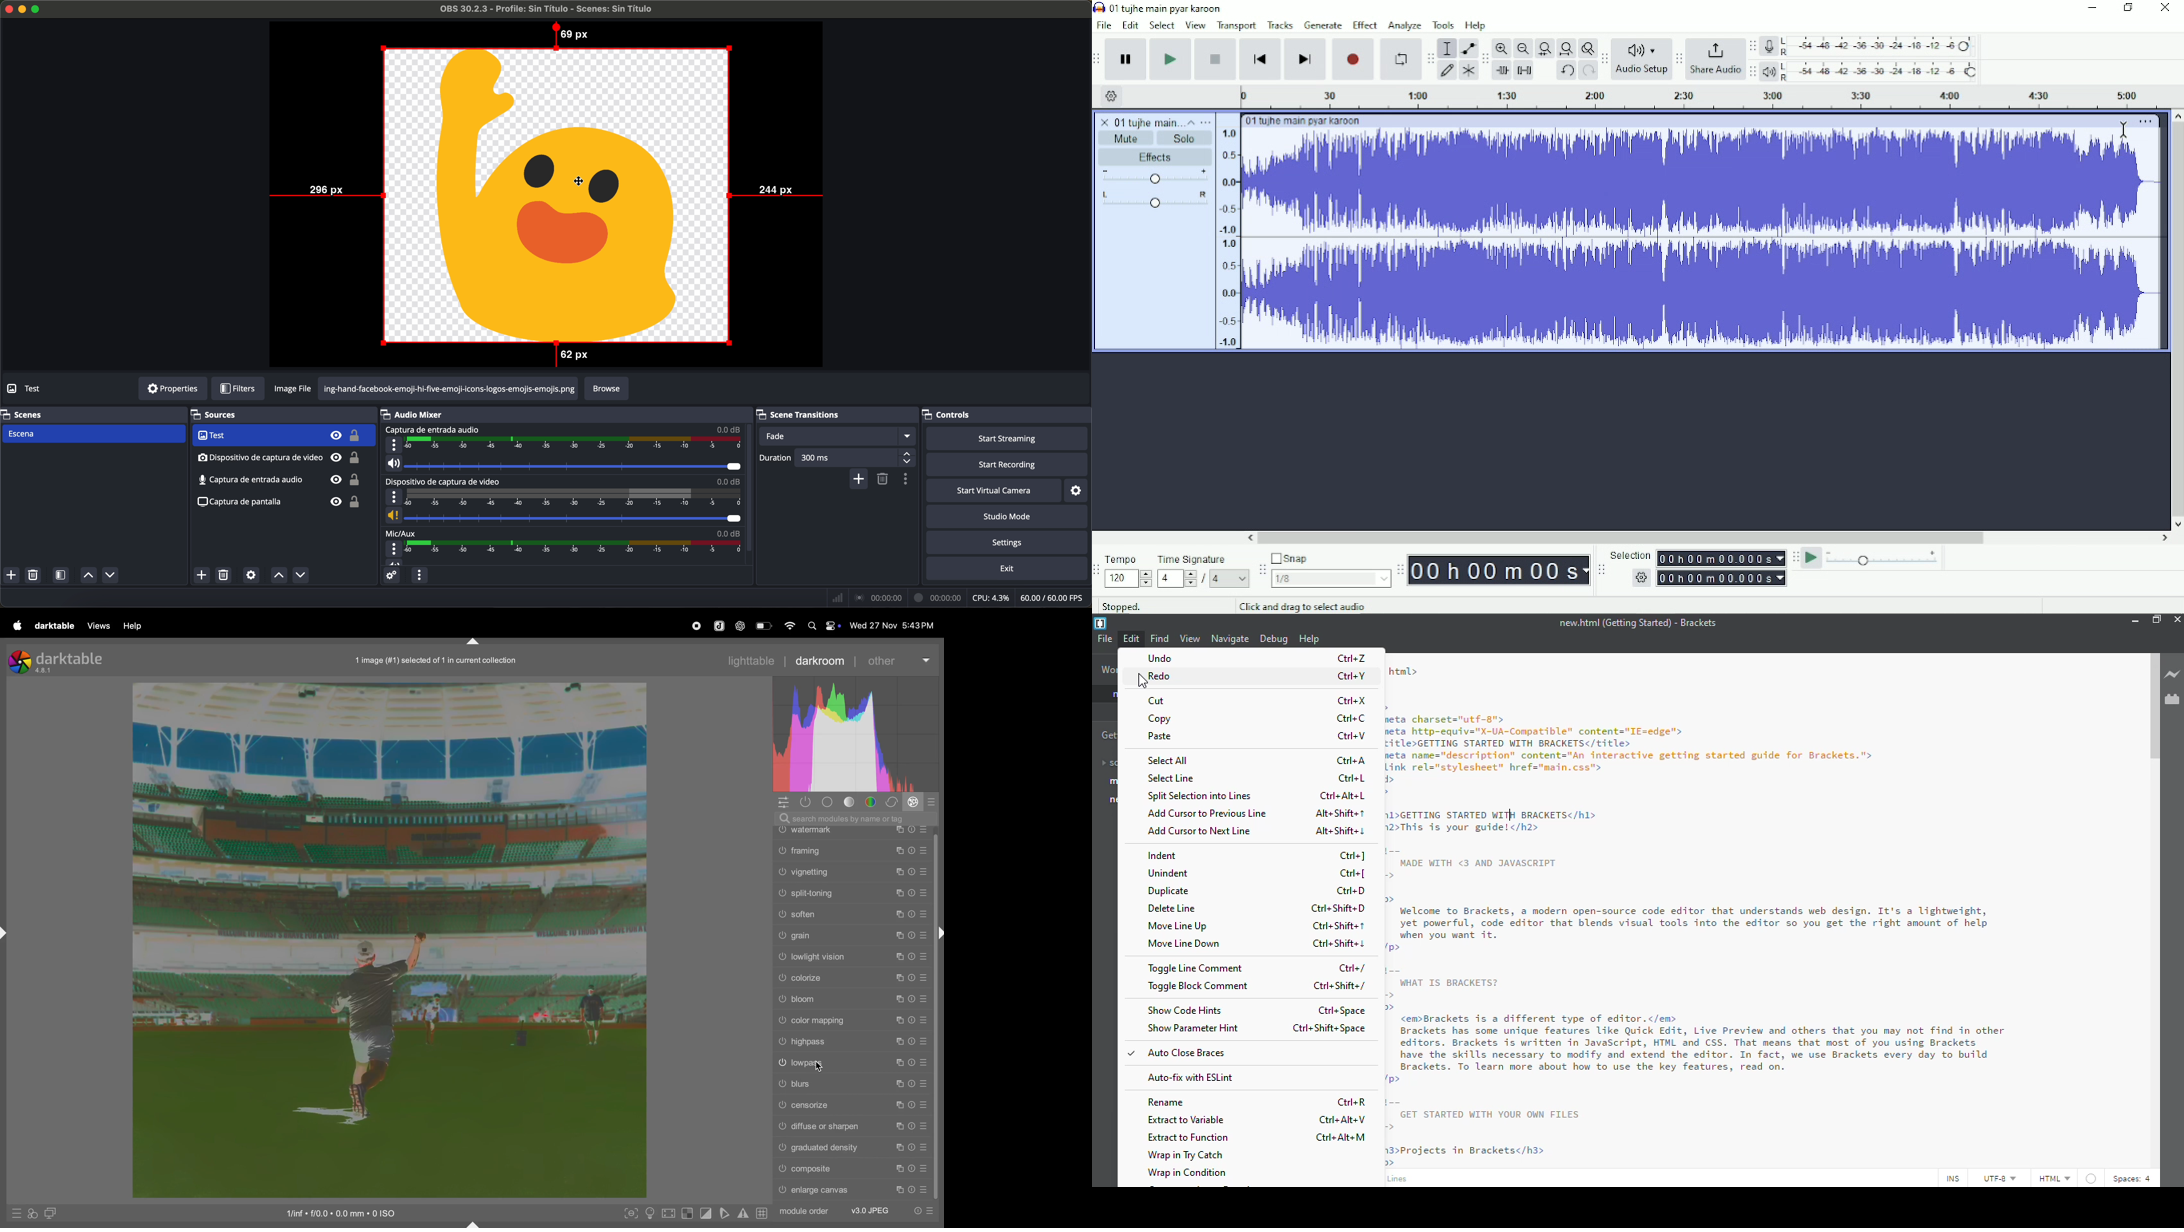  Describe the element at coordinates (804, 802) in the screenshot. I see `show active modules` at that location.